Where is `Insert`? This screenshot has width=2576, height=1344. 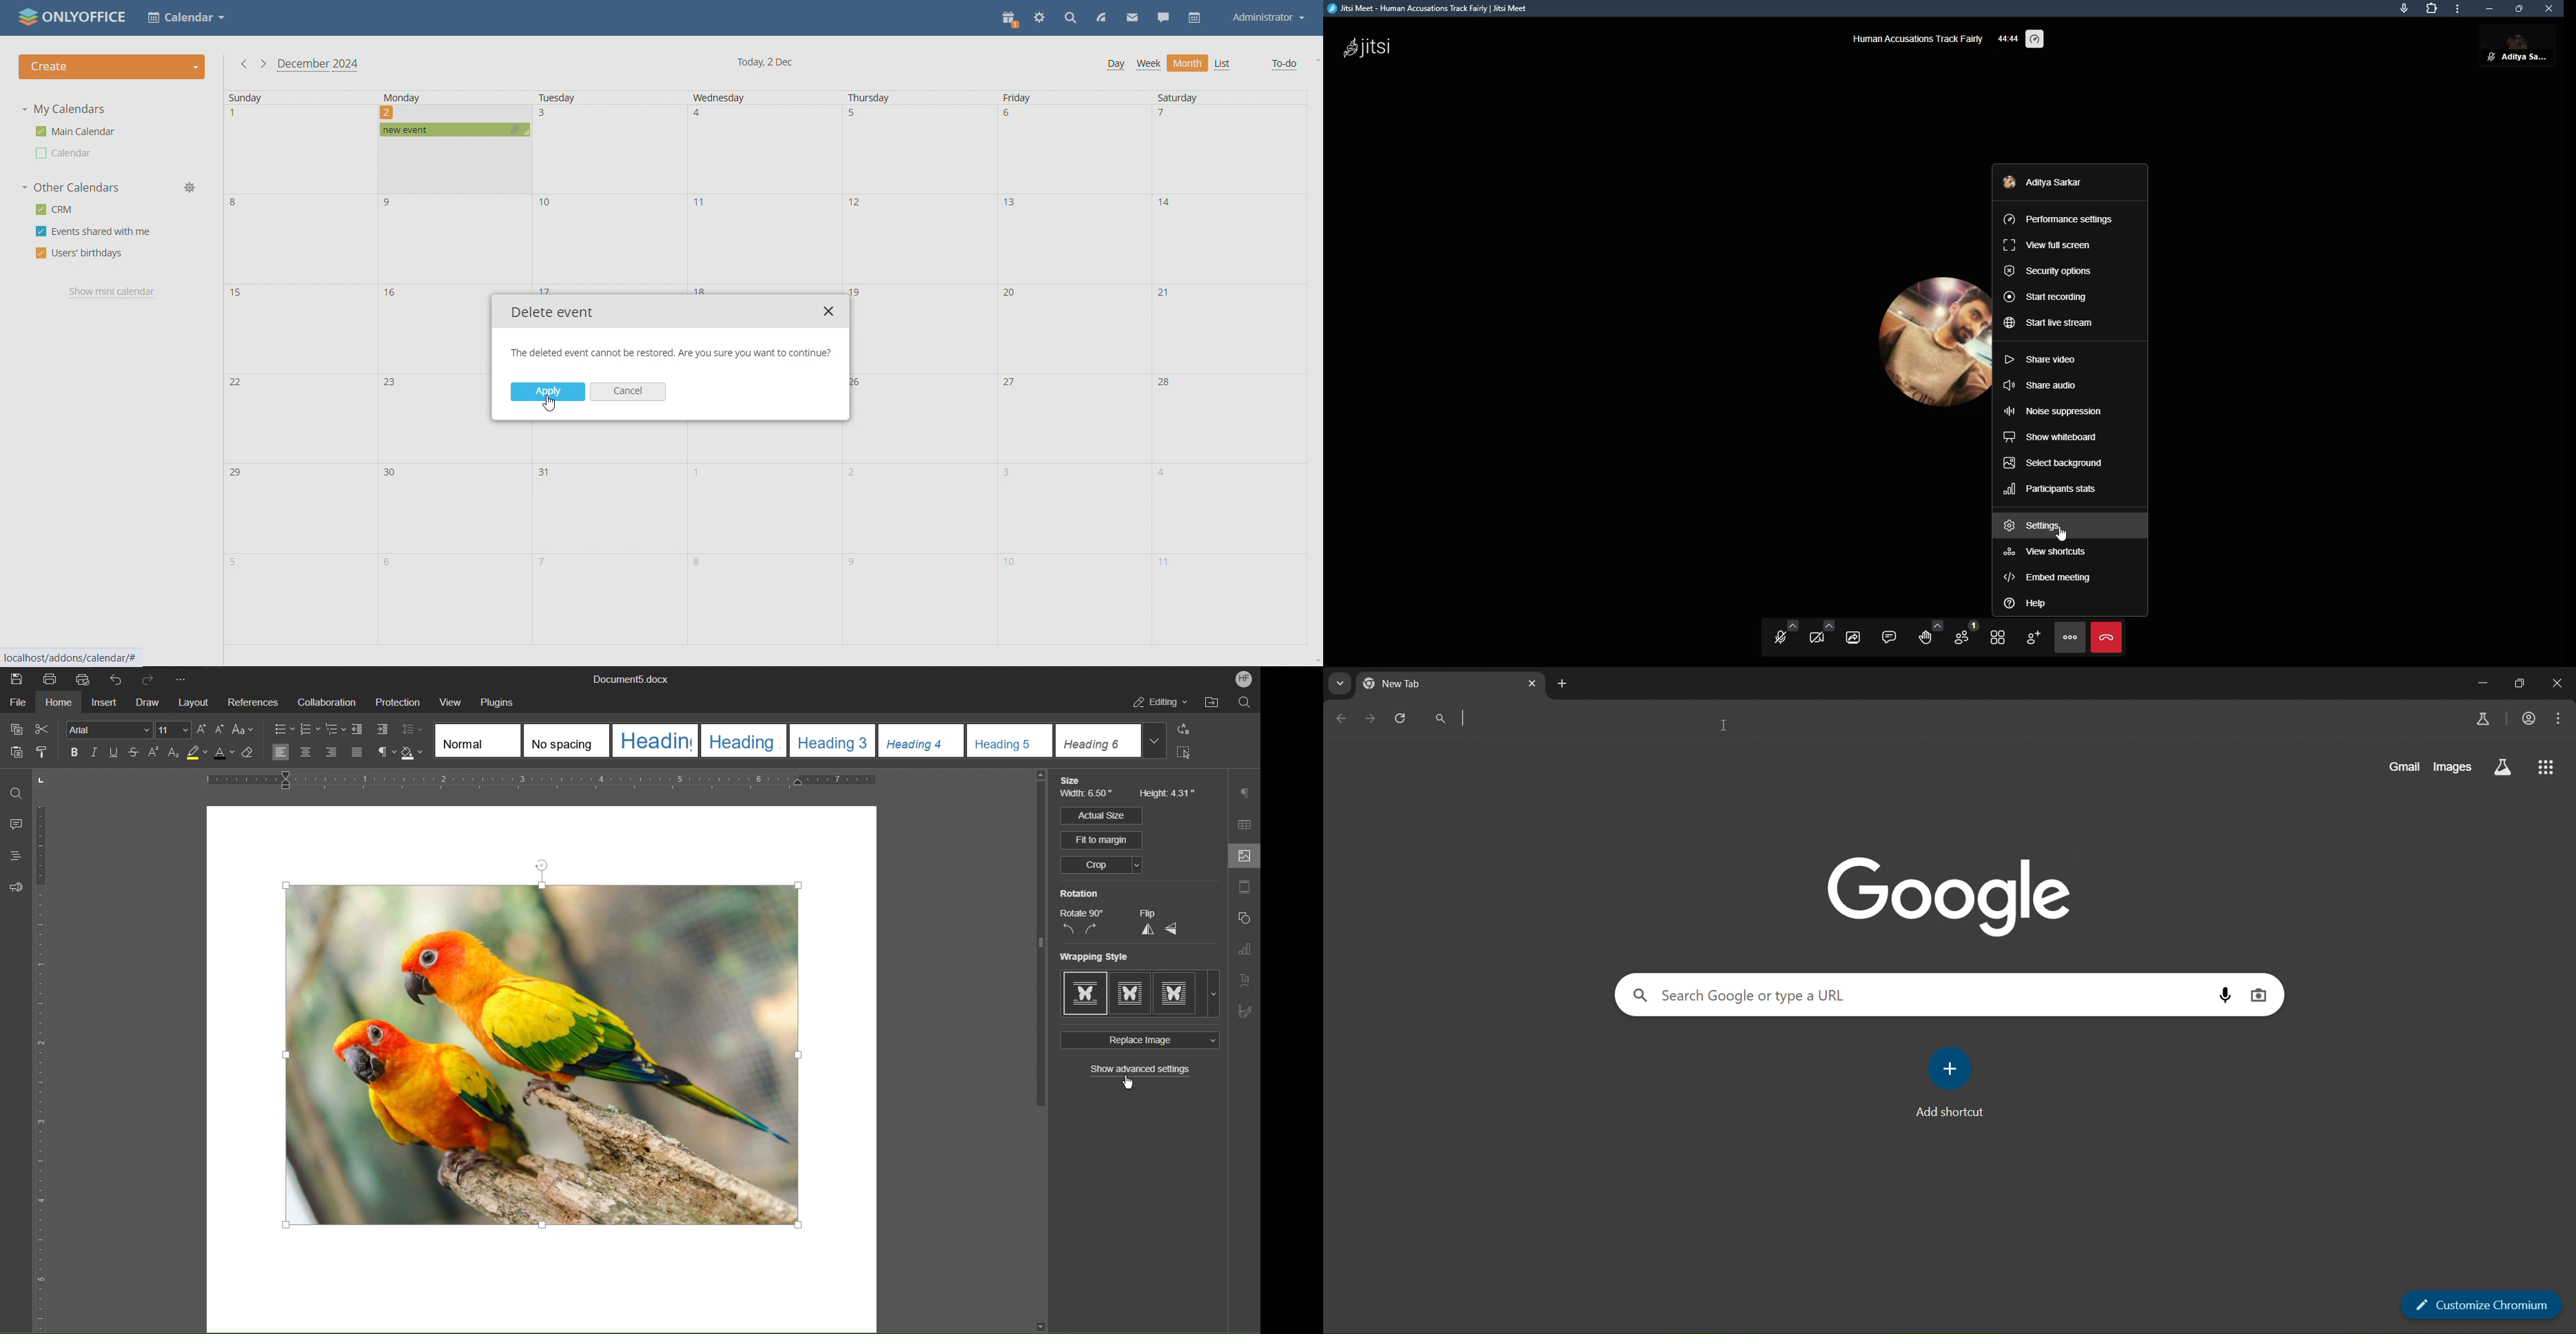 Insert is located at coordinates (106, 704).